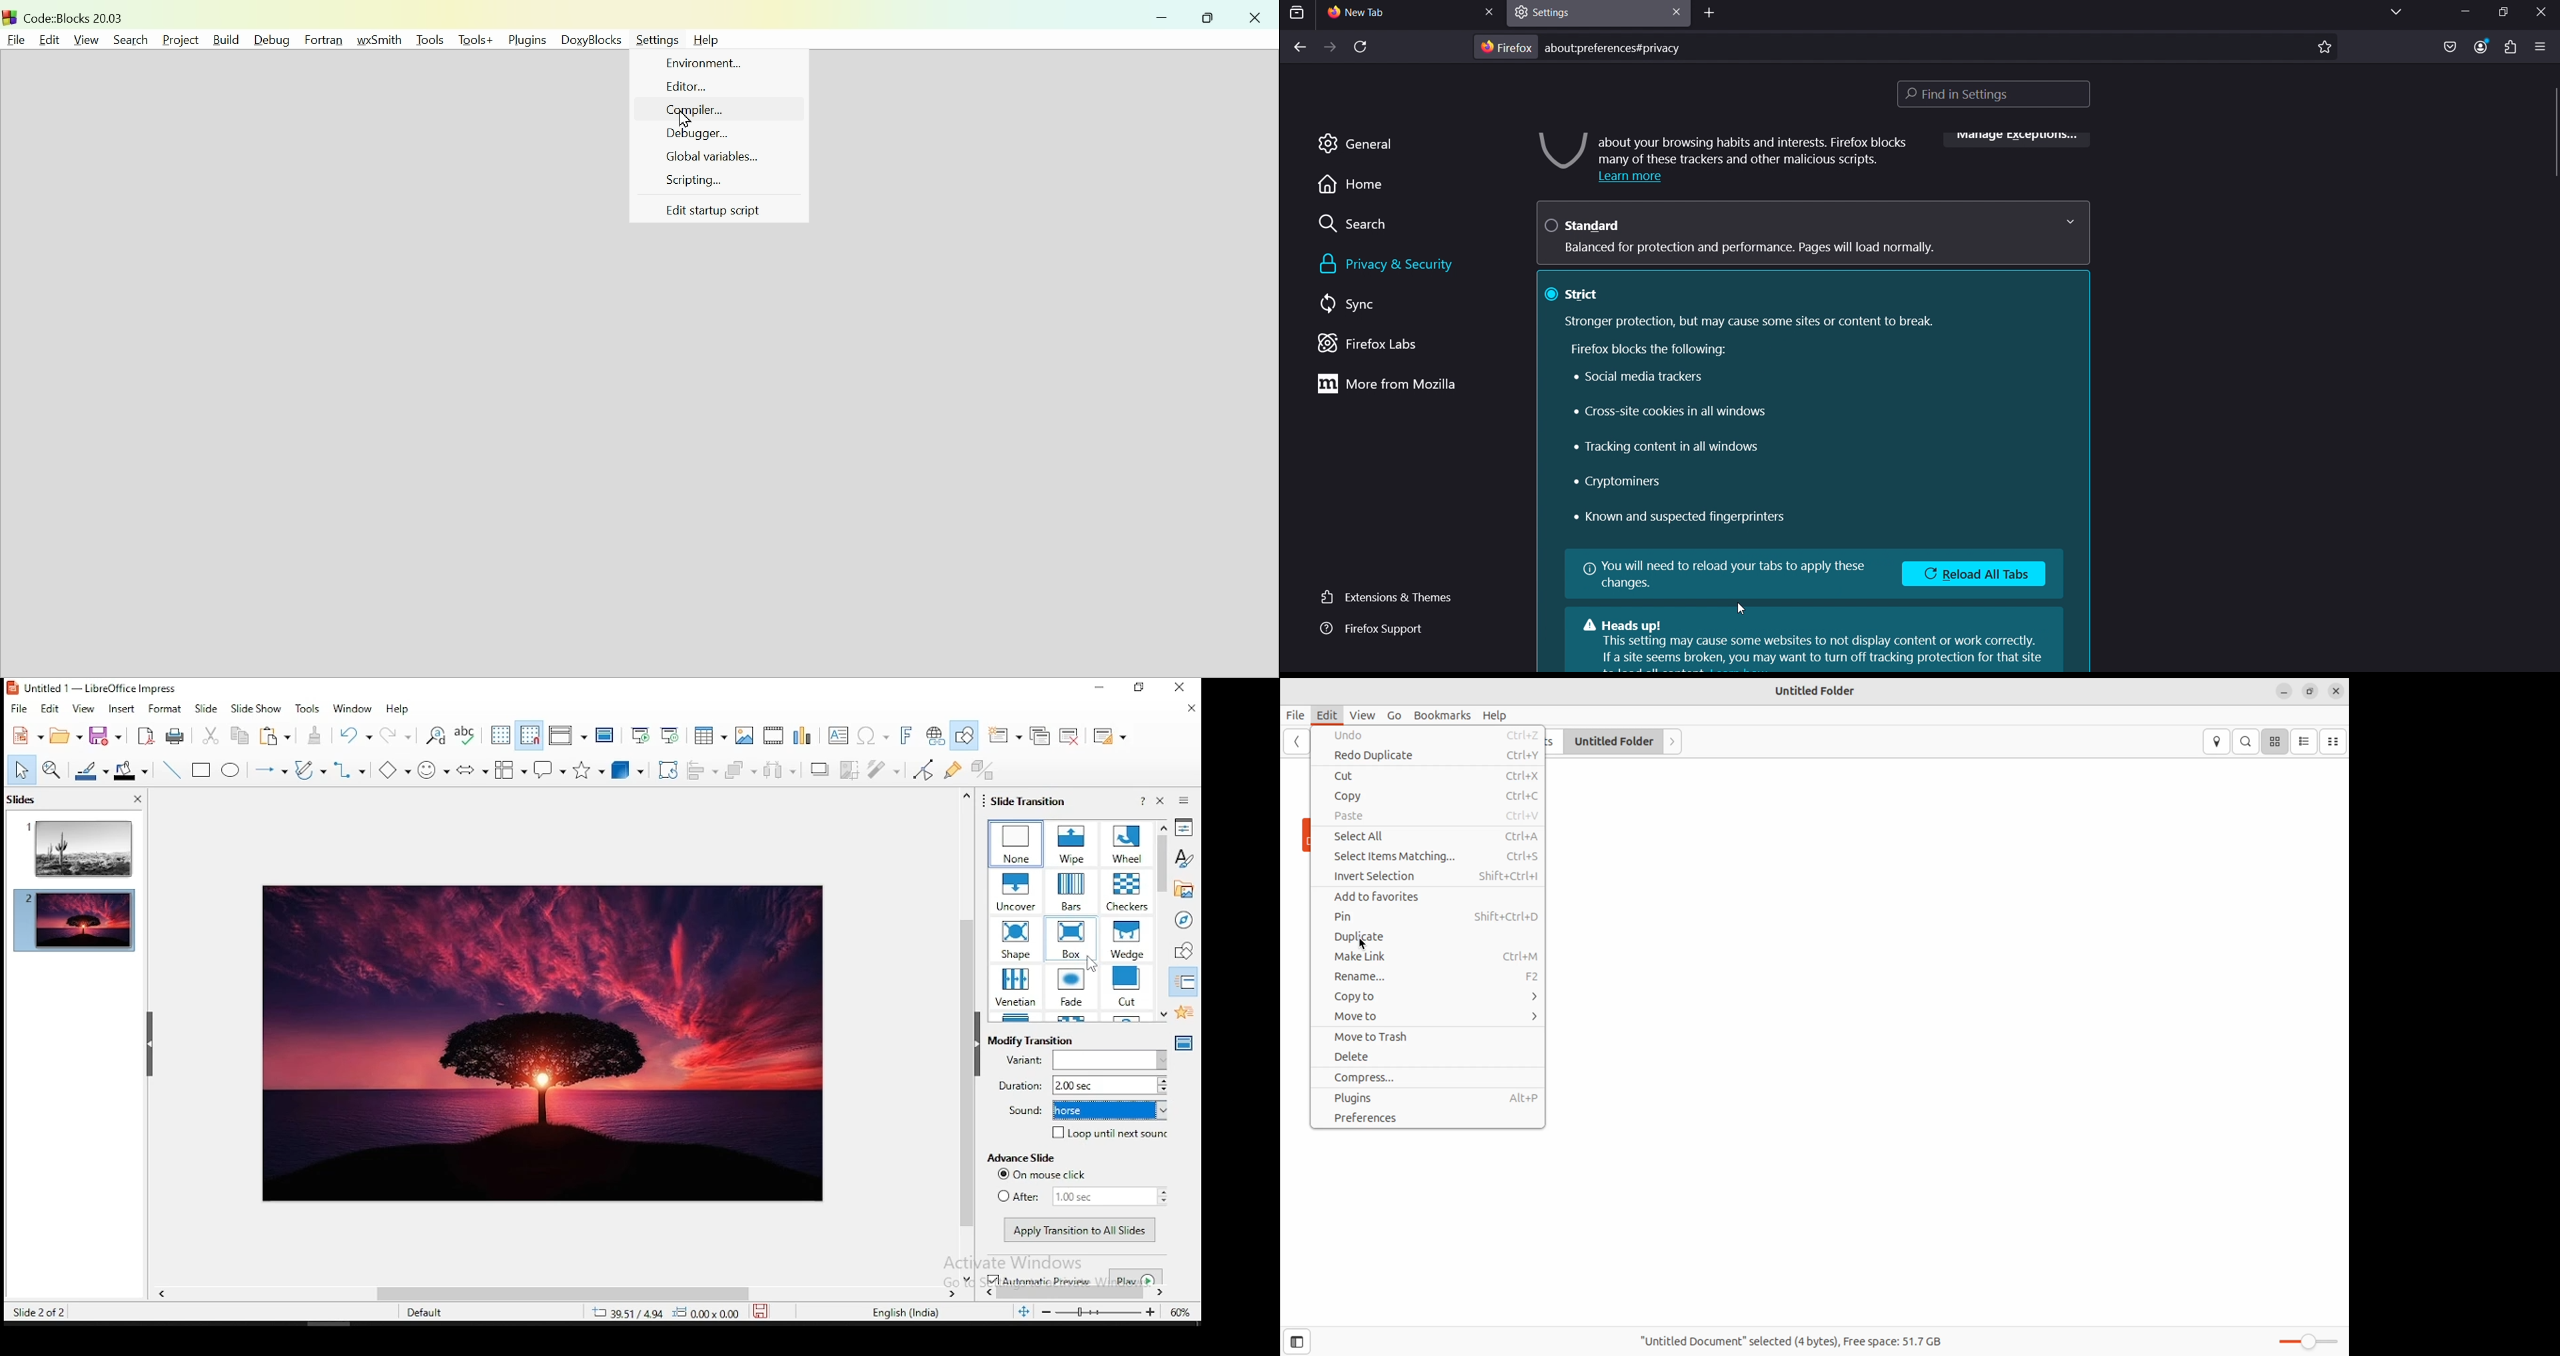 The image size is (2576, 1372). Describe the element at coordinates (713, 211) in the screenshot. I see `Eit startup script` at that location.